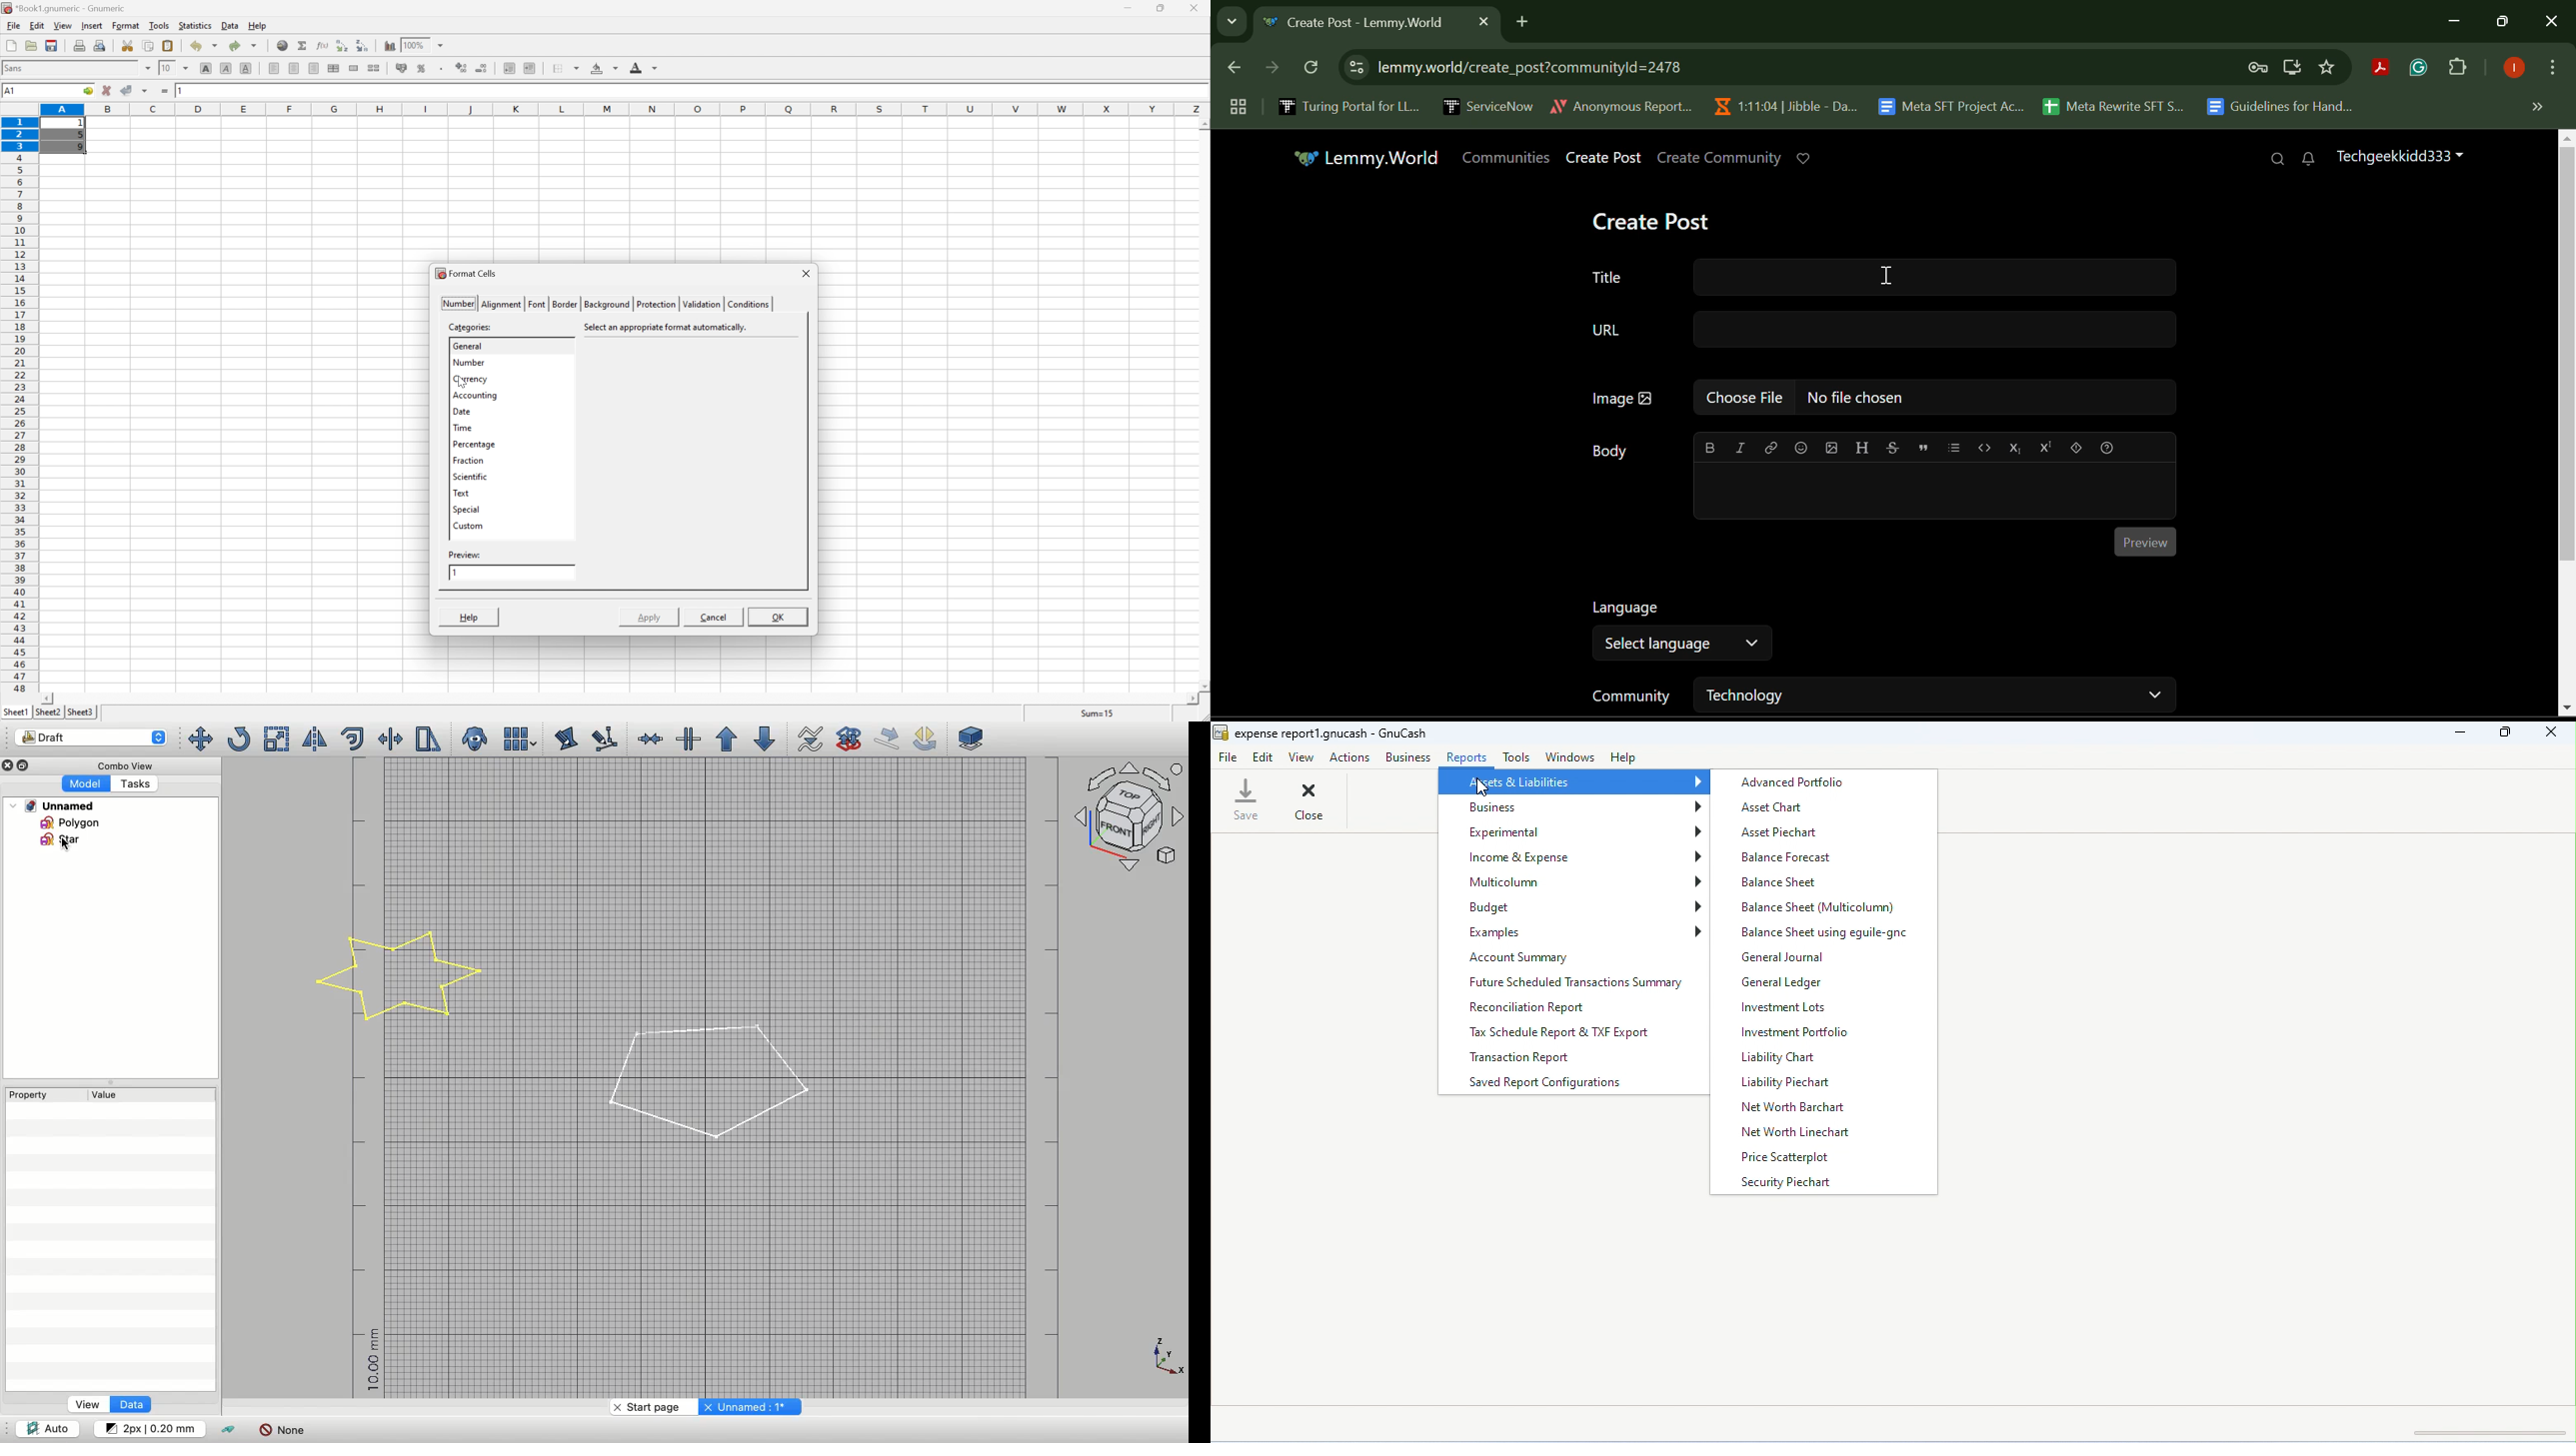 This screenshot has height=1456, width=2576. What do you see at coordinates (1228, 19) in the screenshot?
I see `Search Tabs` at bounding box center [1228, 19].